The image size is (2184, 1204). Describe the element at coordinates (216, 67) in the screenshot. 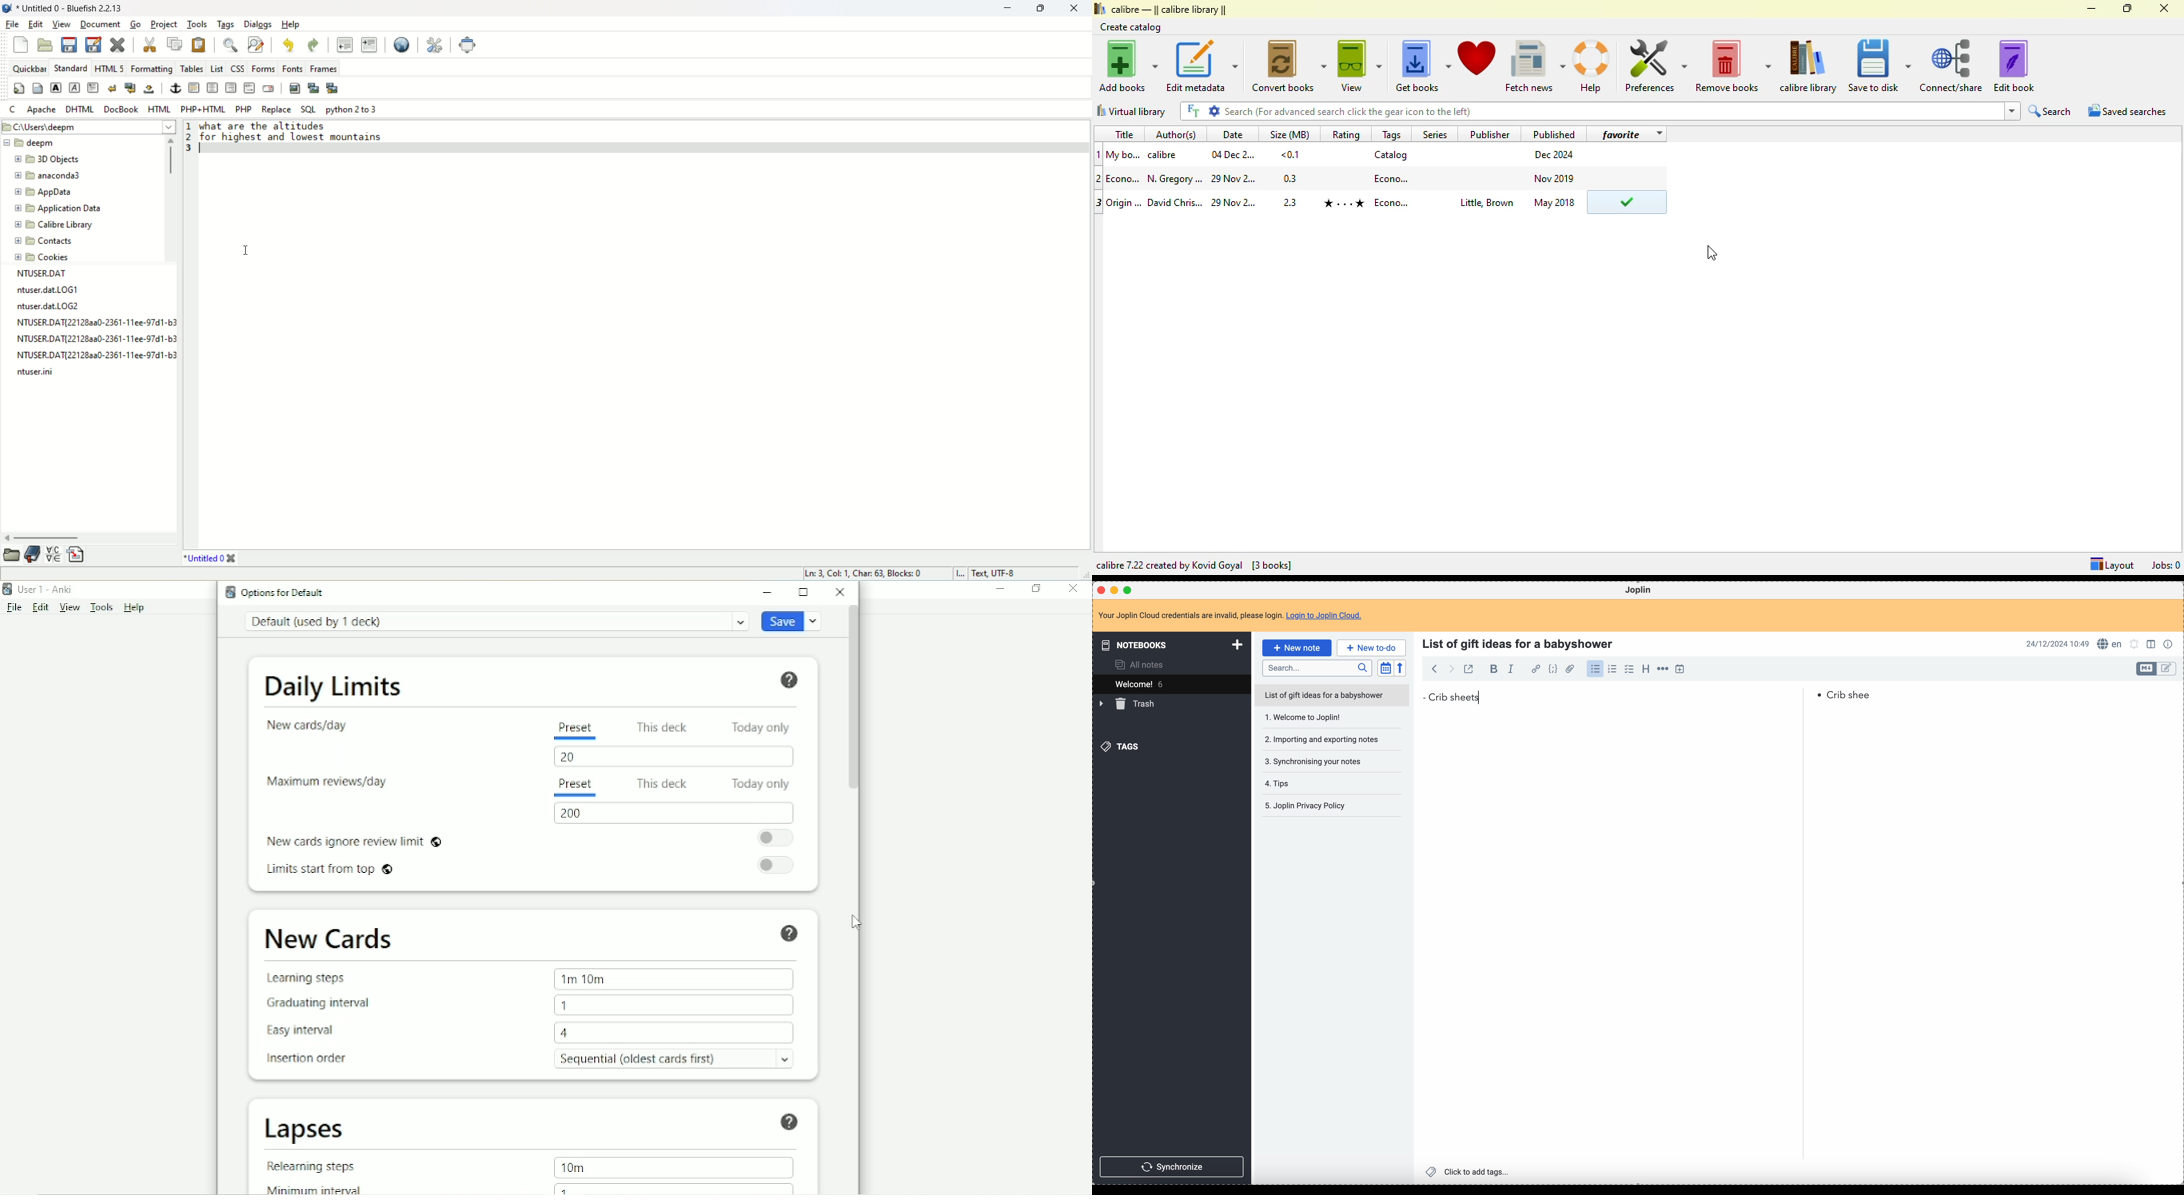

I see `list` at that location.